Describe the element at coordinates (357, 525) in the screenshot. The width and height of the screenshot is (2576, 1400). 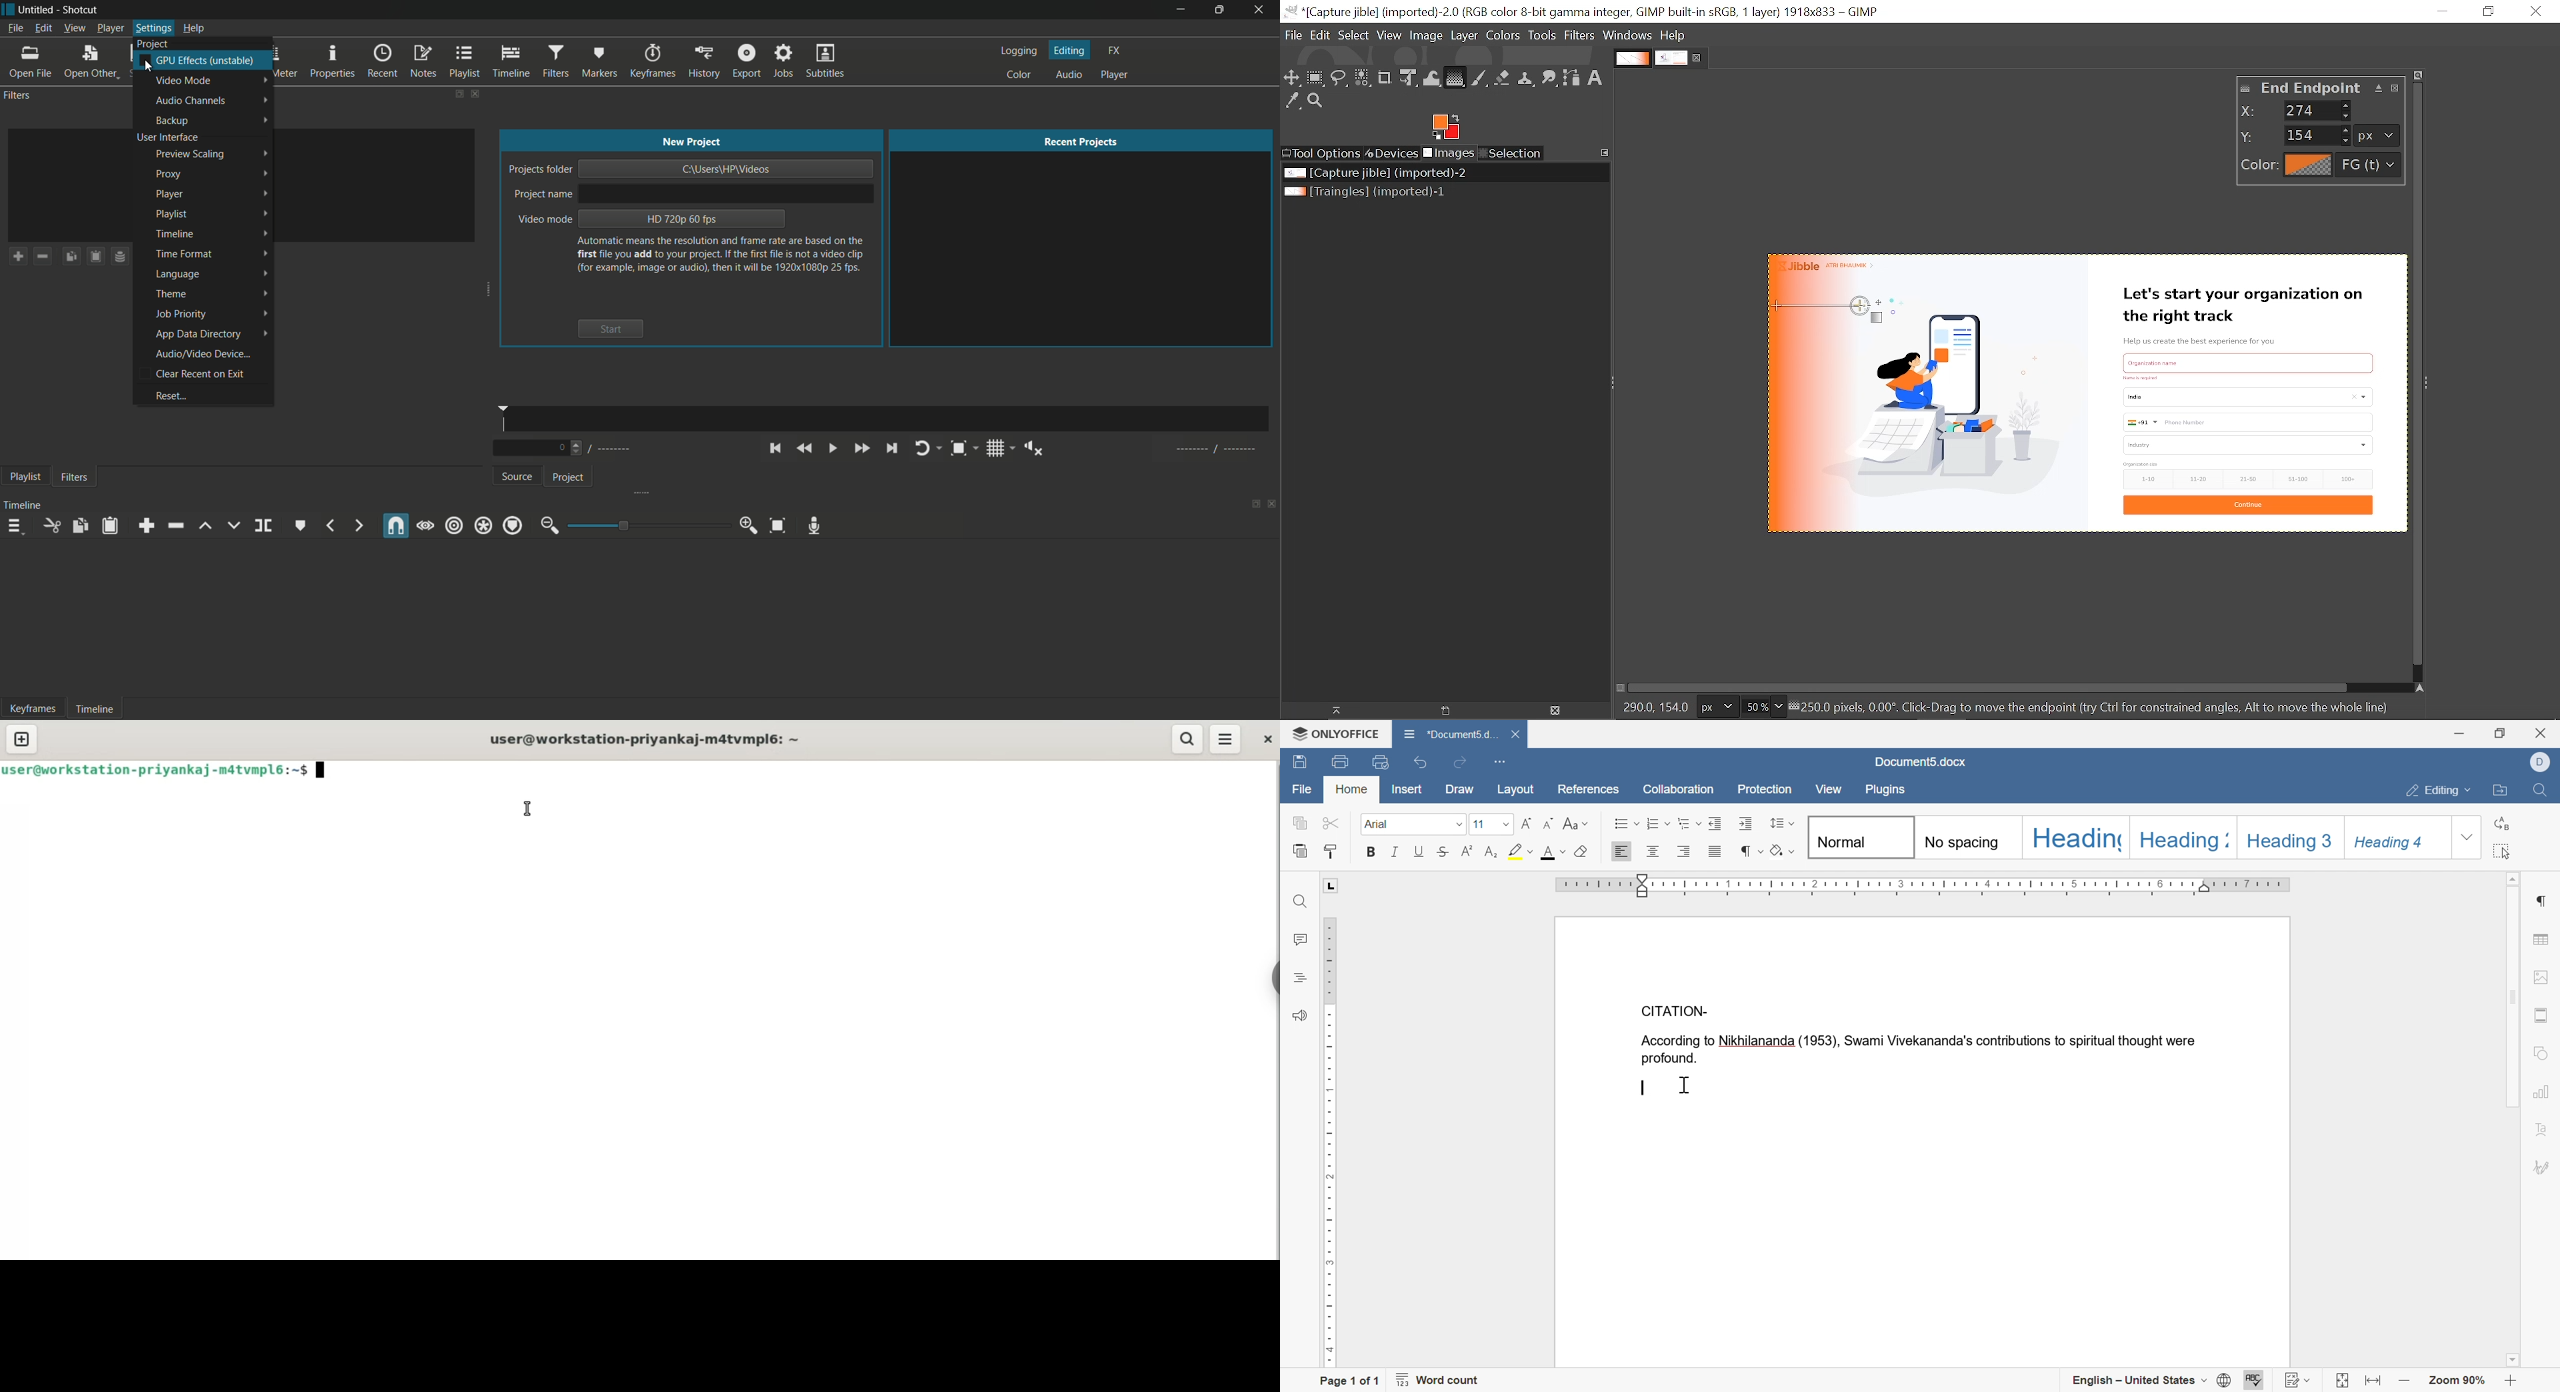
I see `next marker` at that location.